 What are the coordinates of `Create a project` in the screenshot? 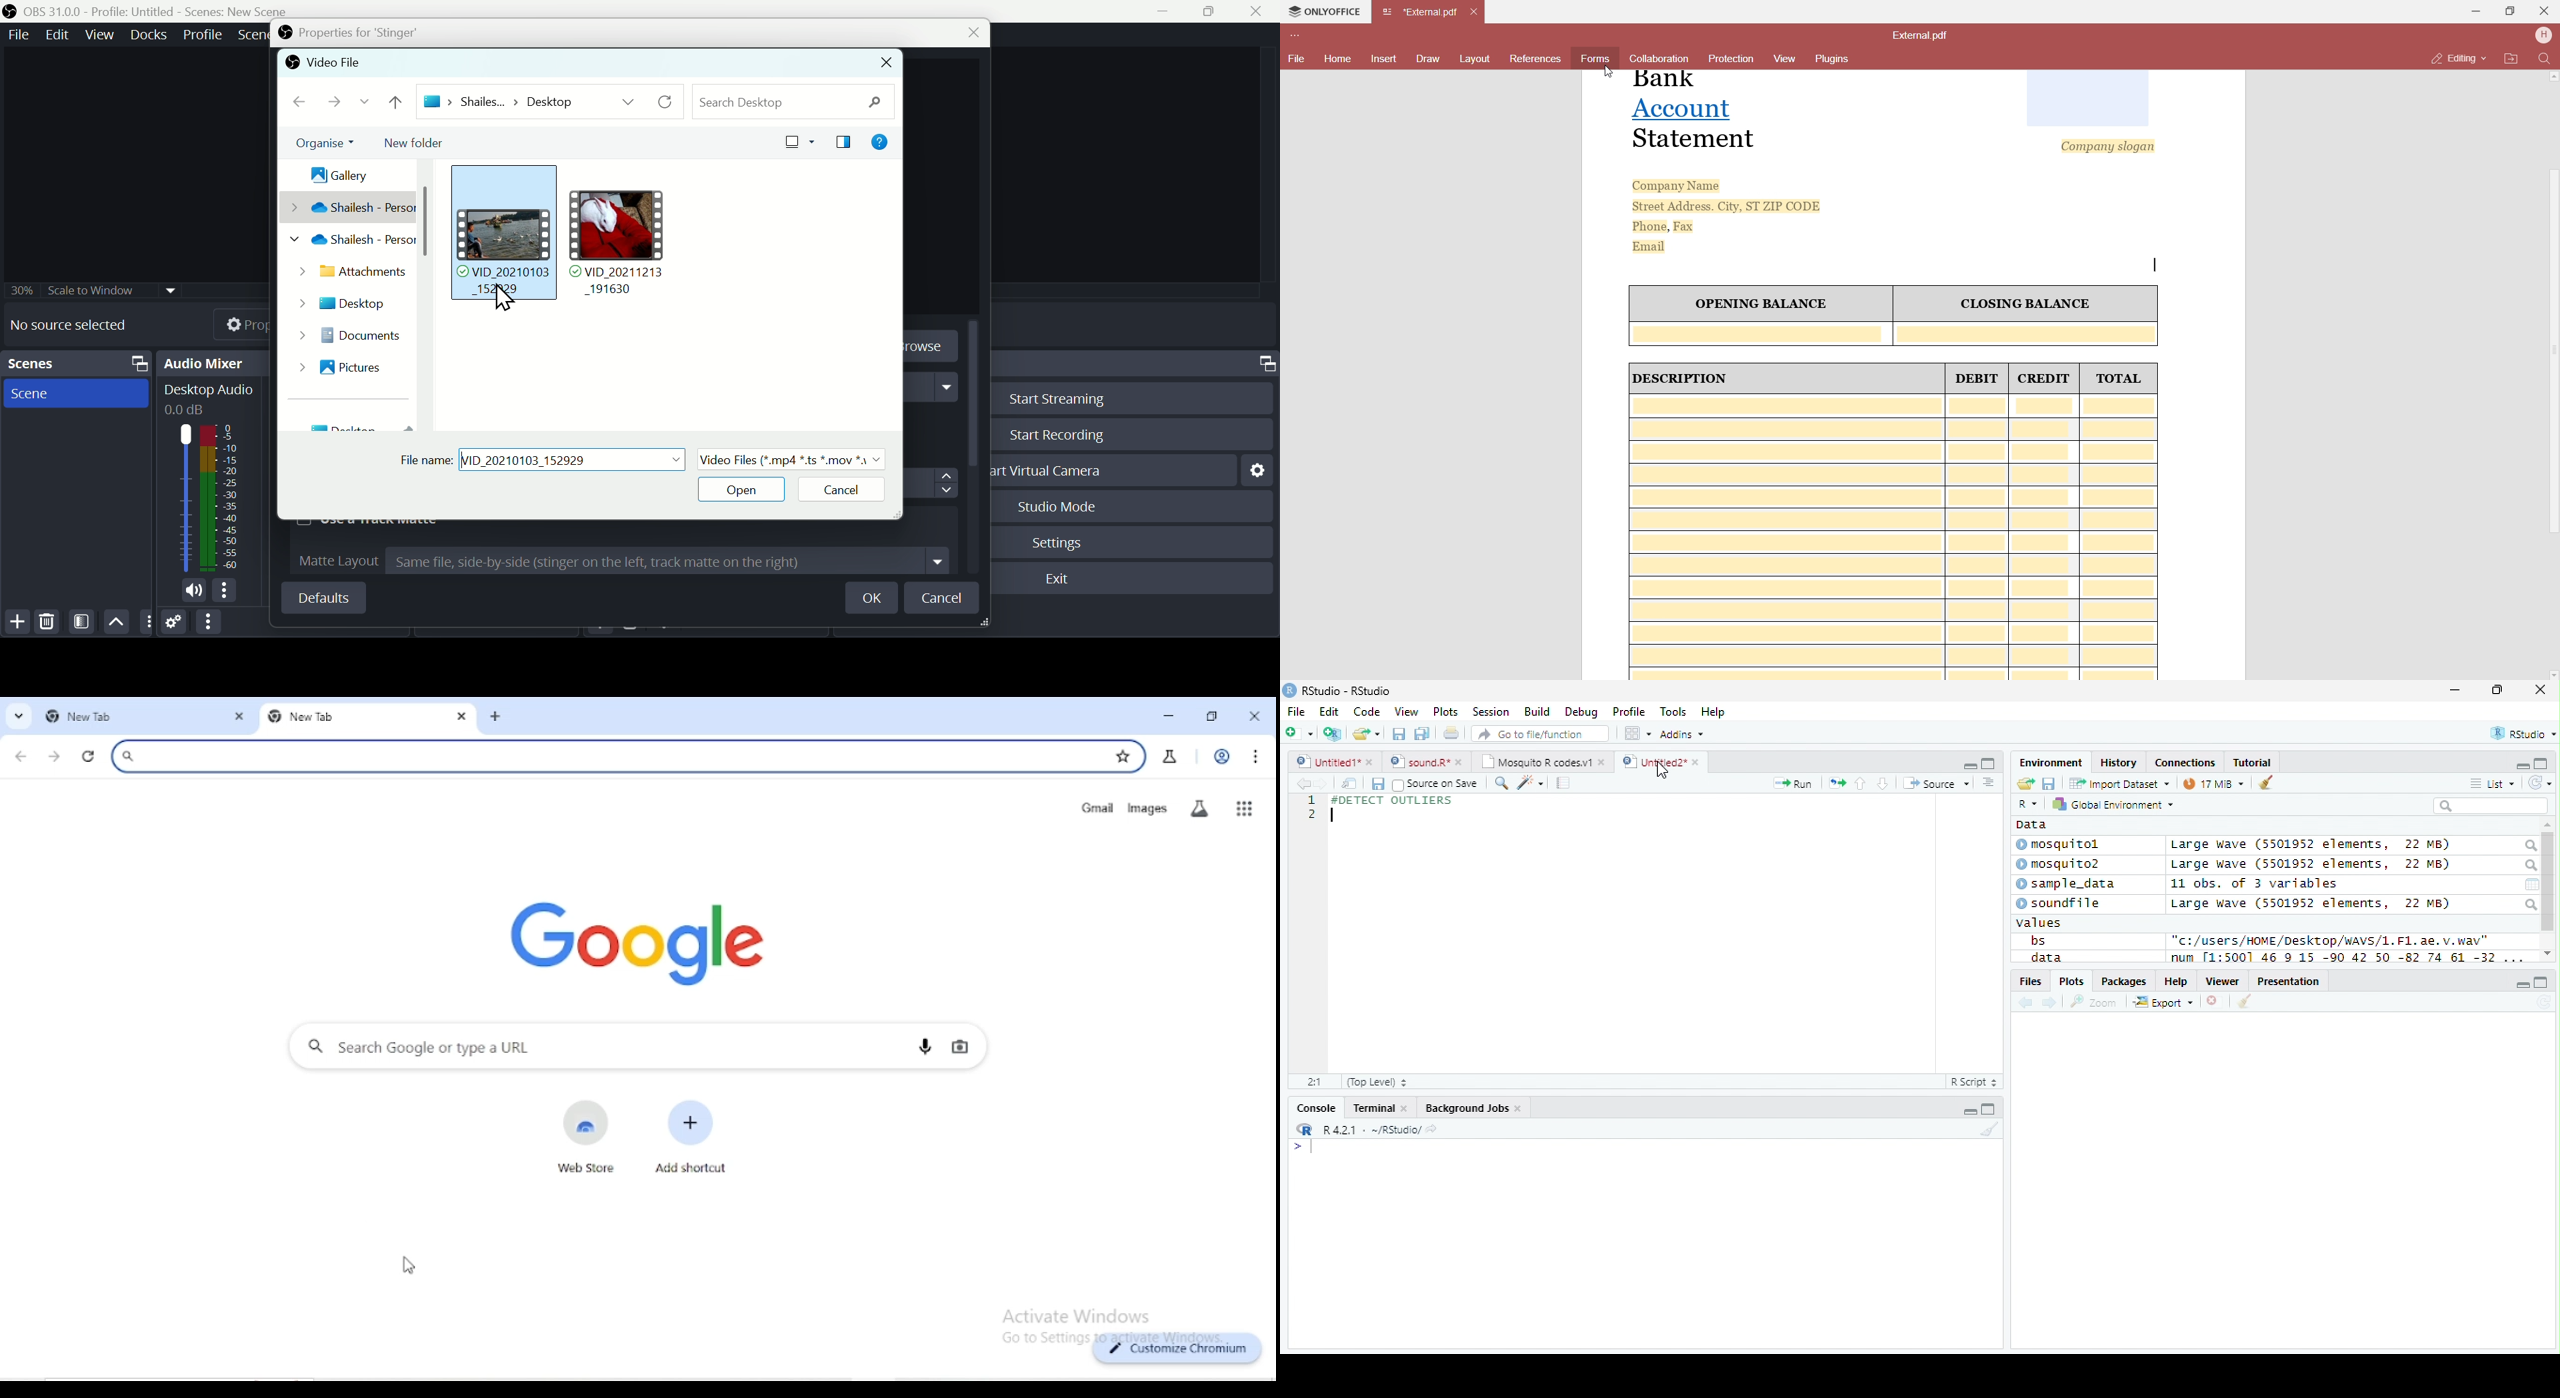 It's located at (1335, 734).